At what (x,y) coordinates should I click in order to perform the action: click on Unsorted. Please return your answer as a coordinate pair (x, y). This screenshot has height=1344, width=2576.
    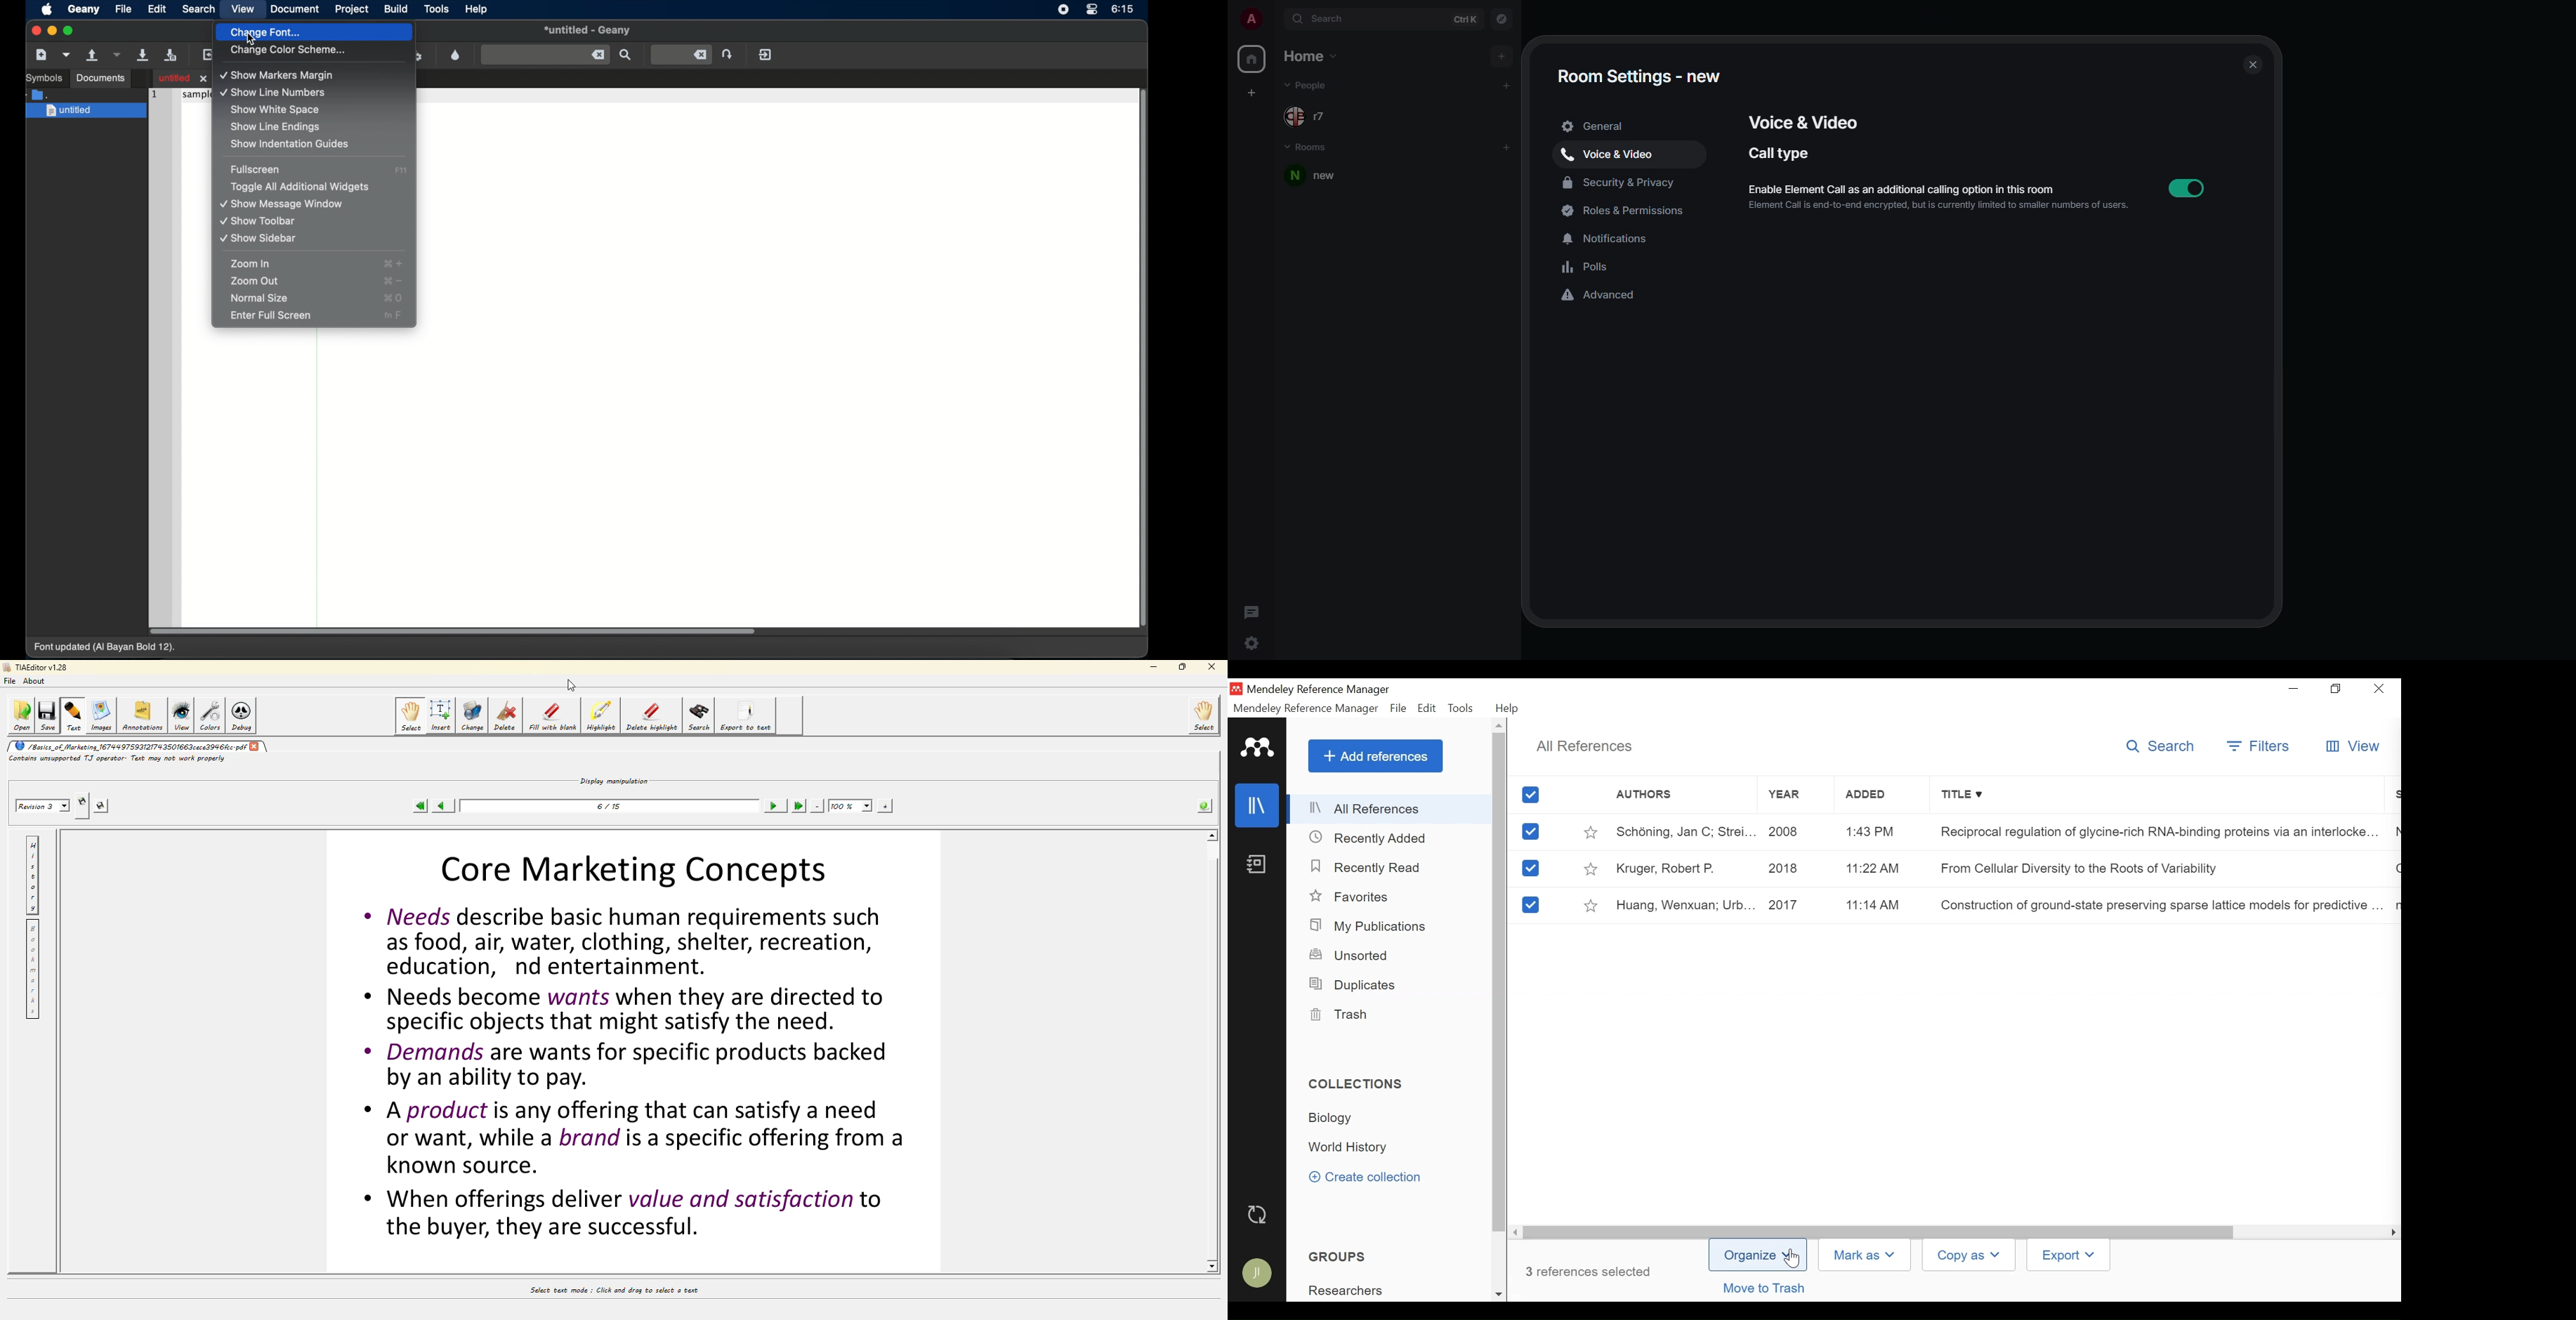
    Looking at the image, I should click on (1351, 955).